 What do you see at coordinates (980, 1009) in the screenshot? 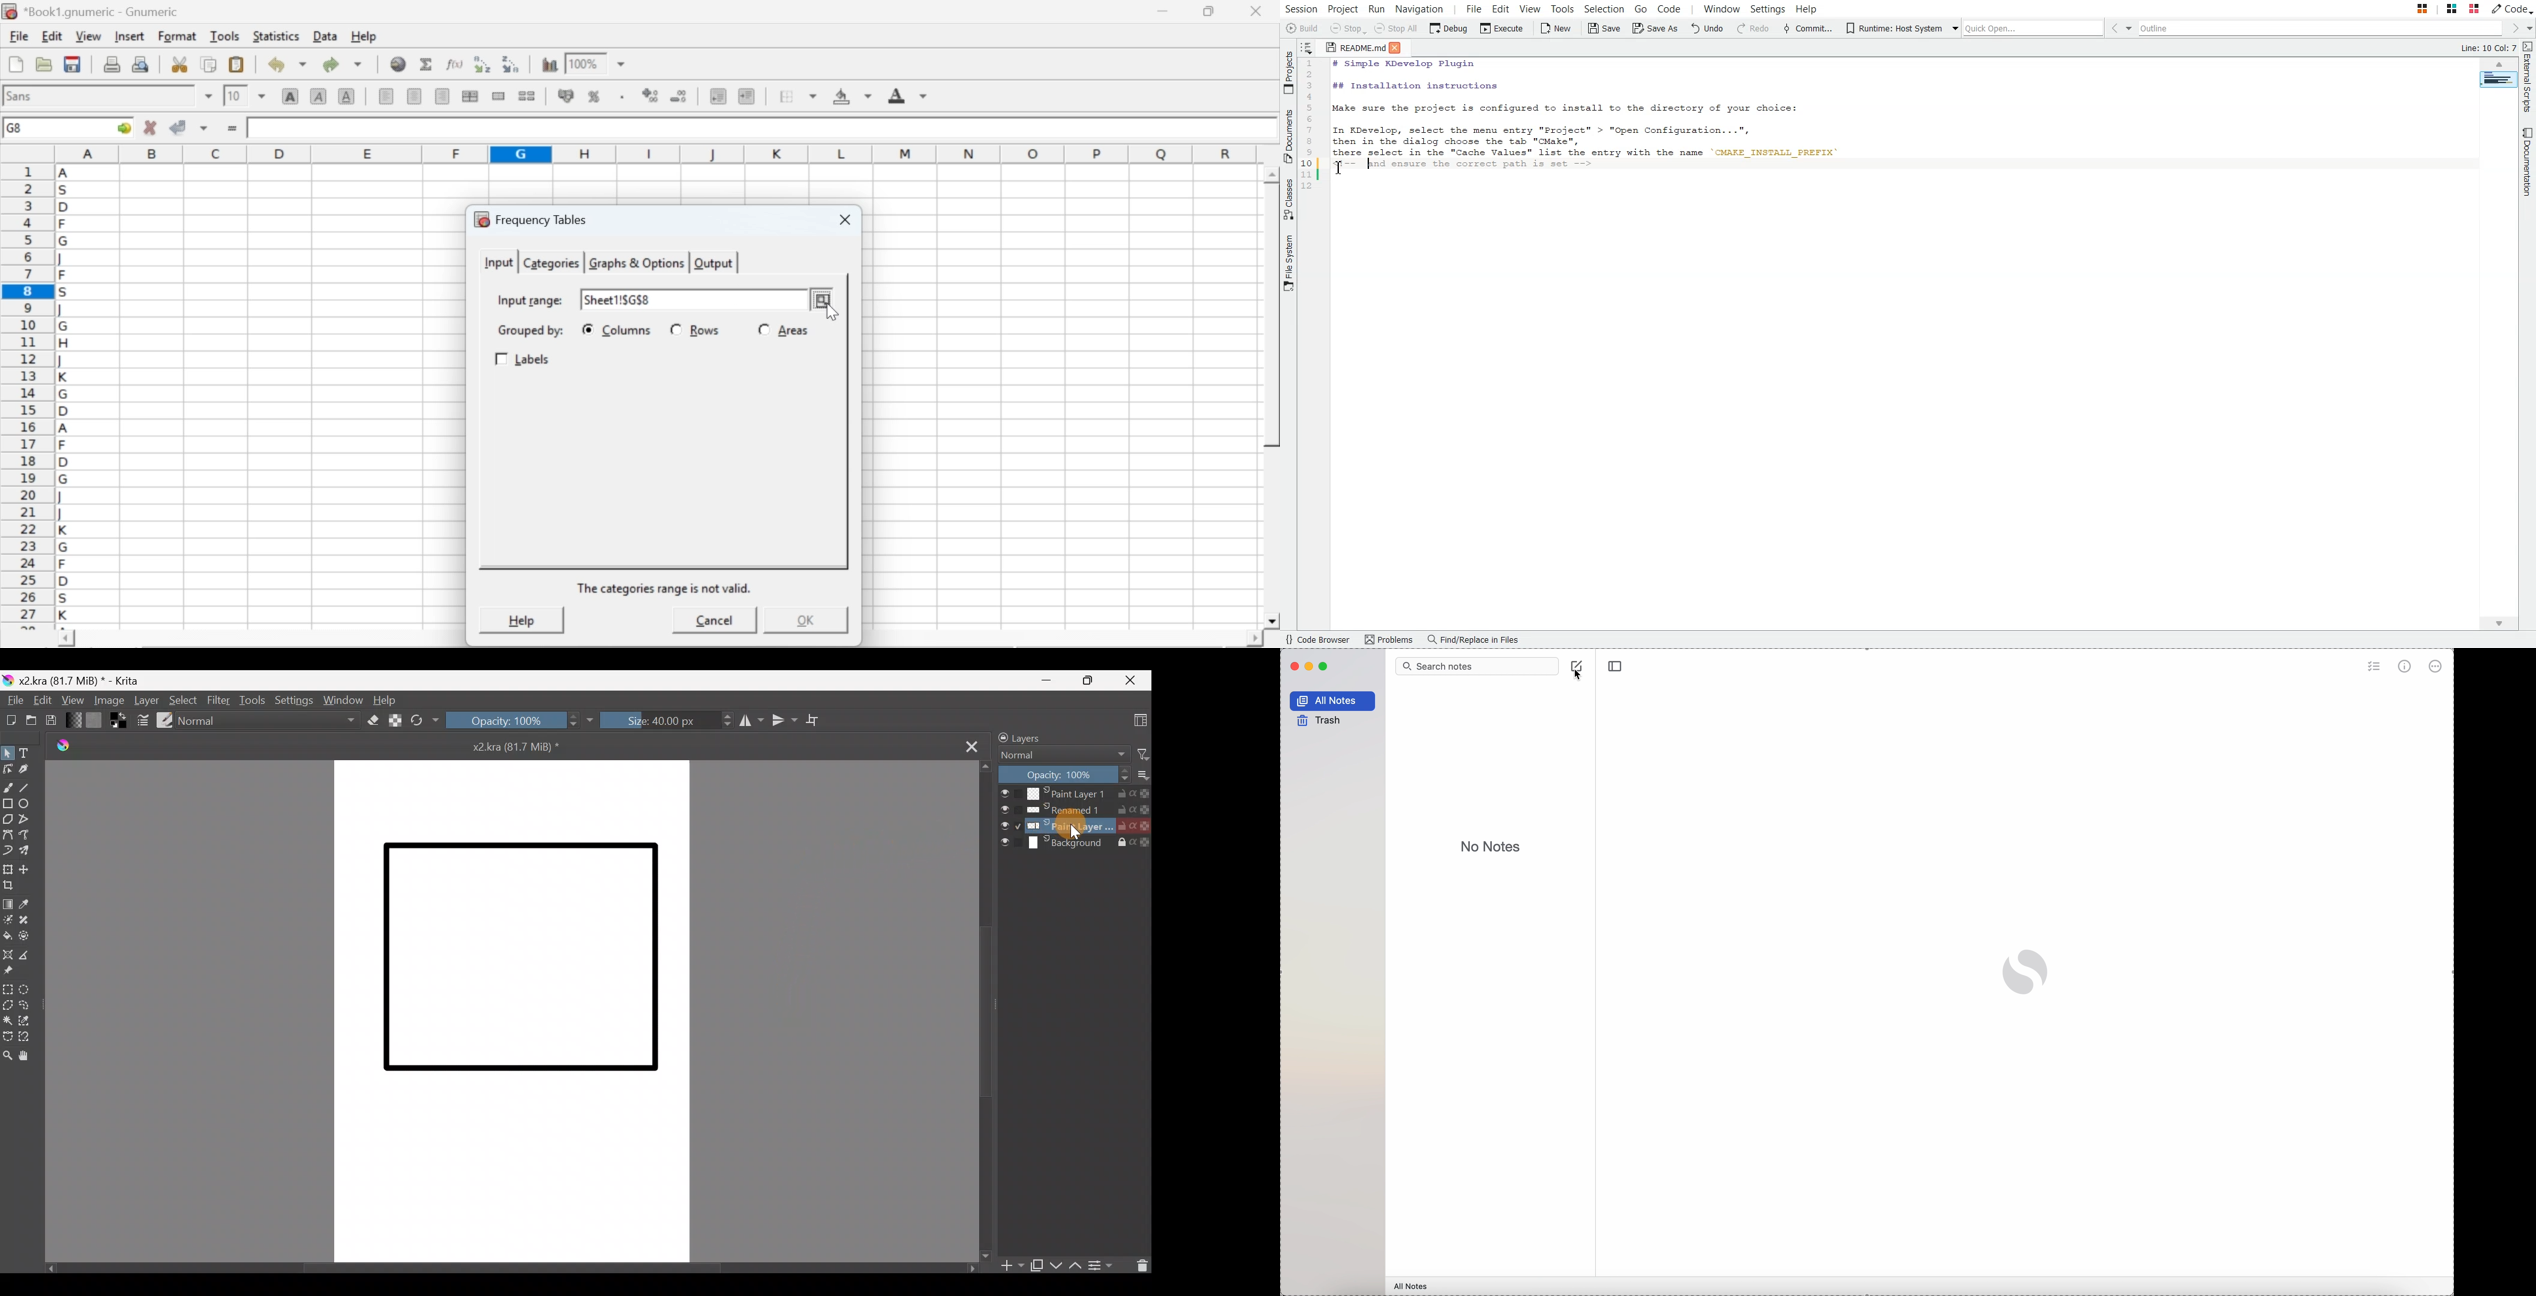
I see `Scroll bar` at bounding box center [980, 1009].